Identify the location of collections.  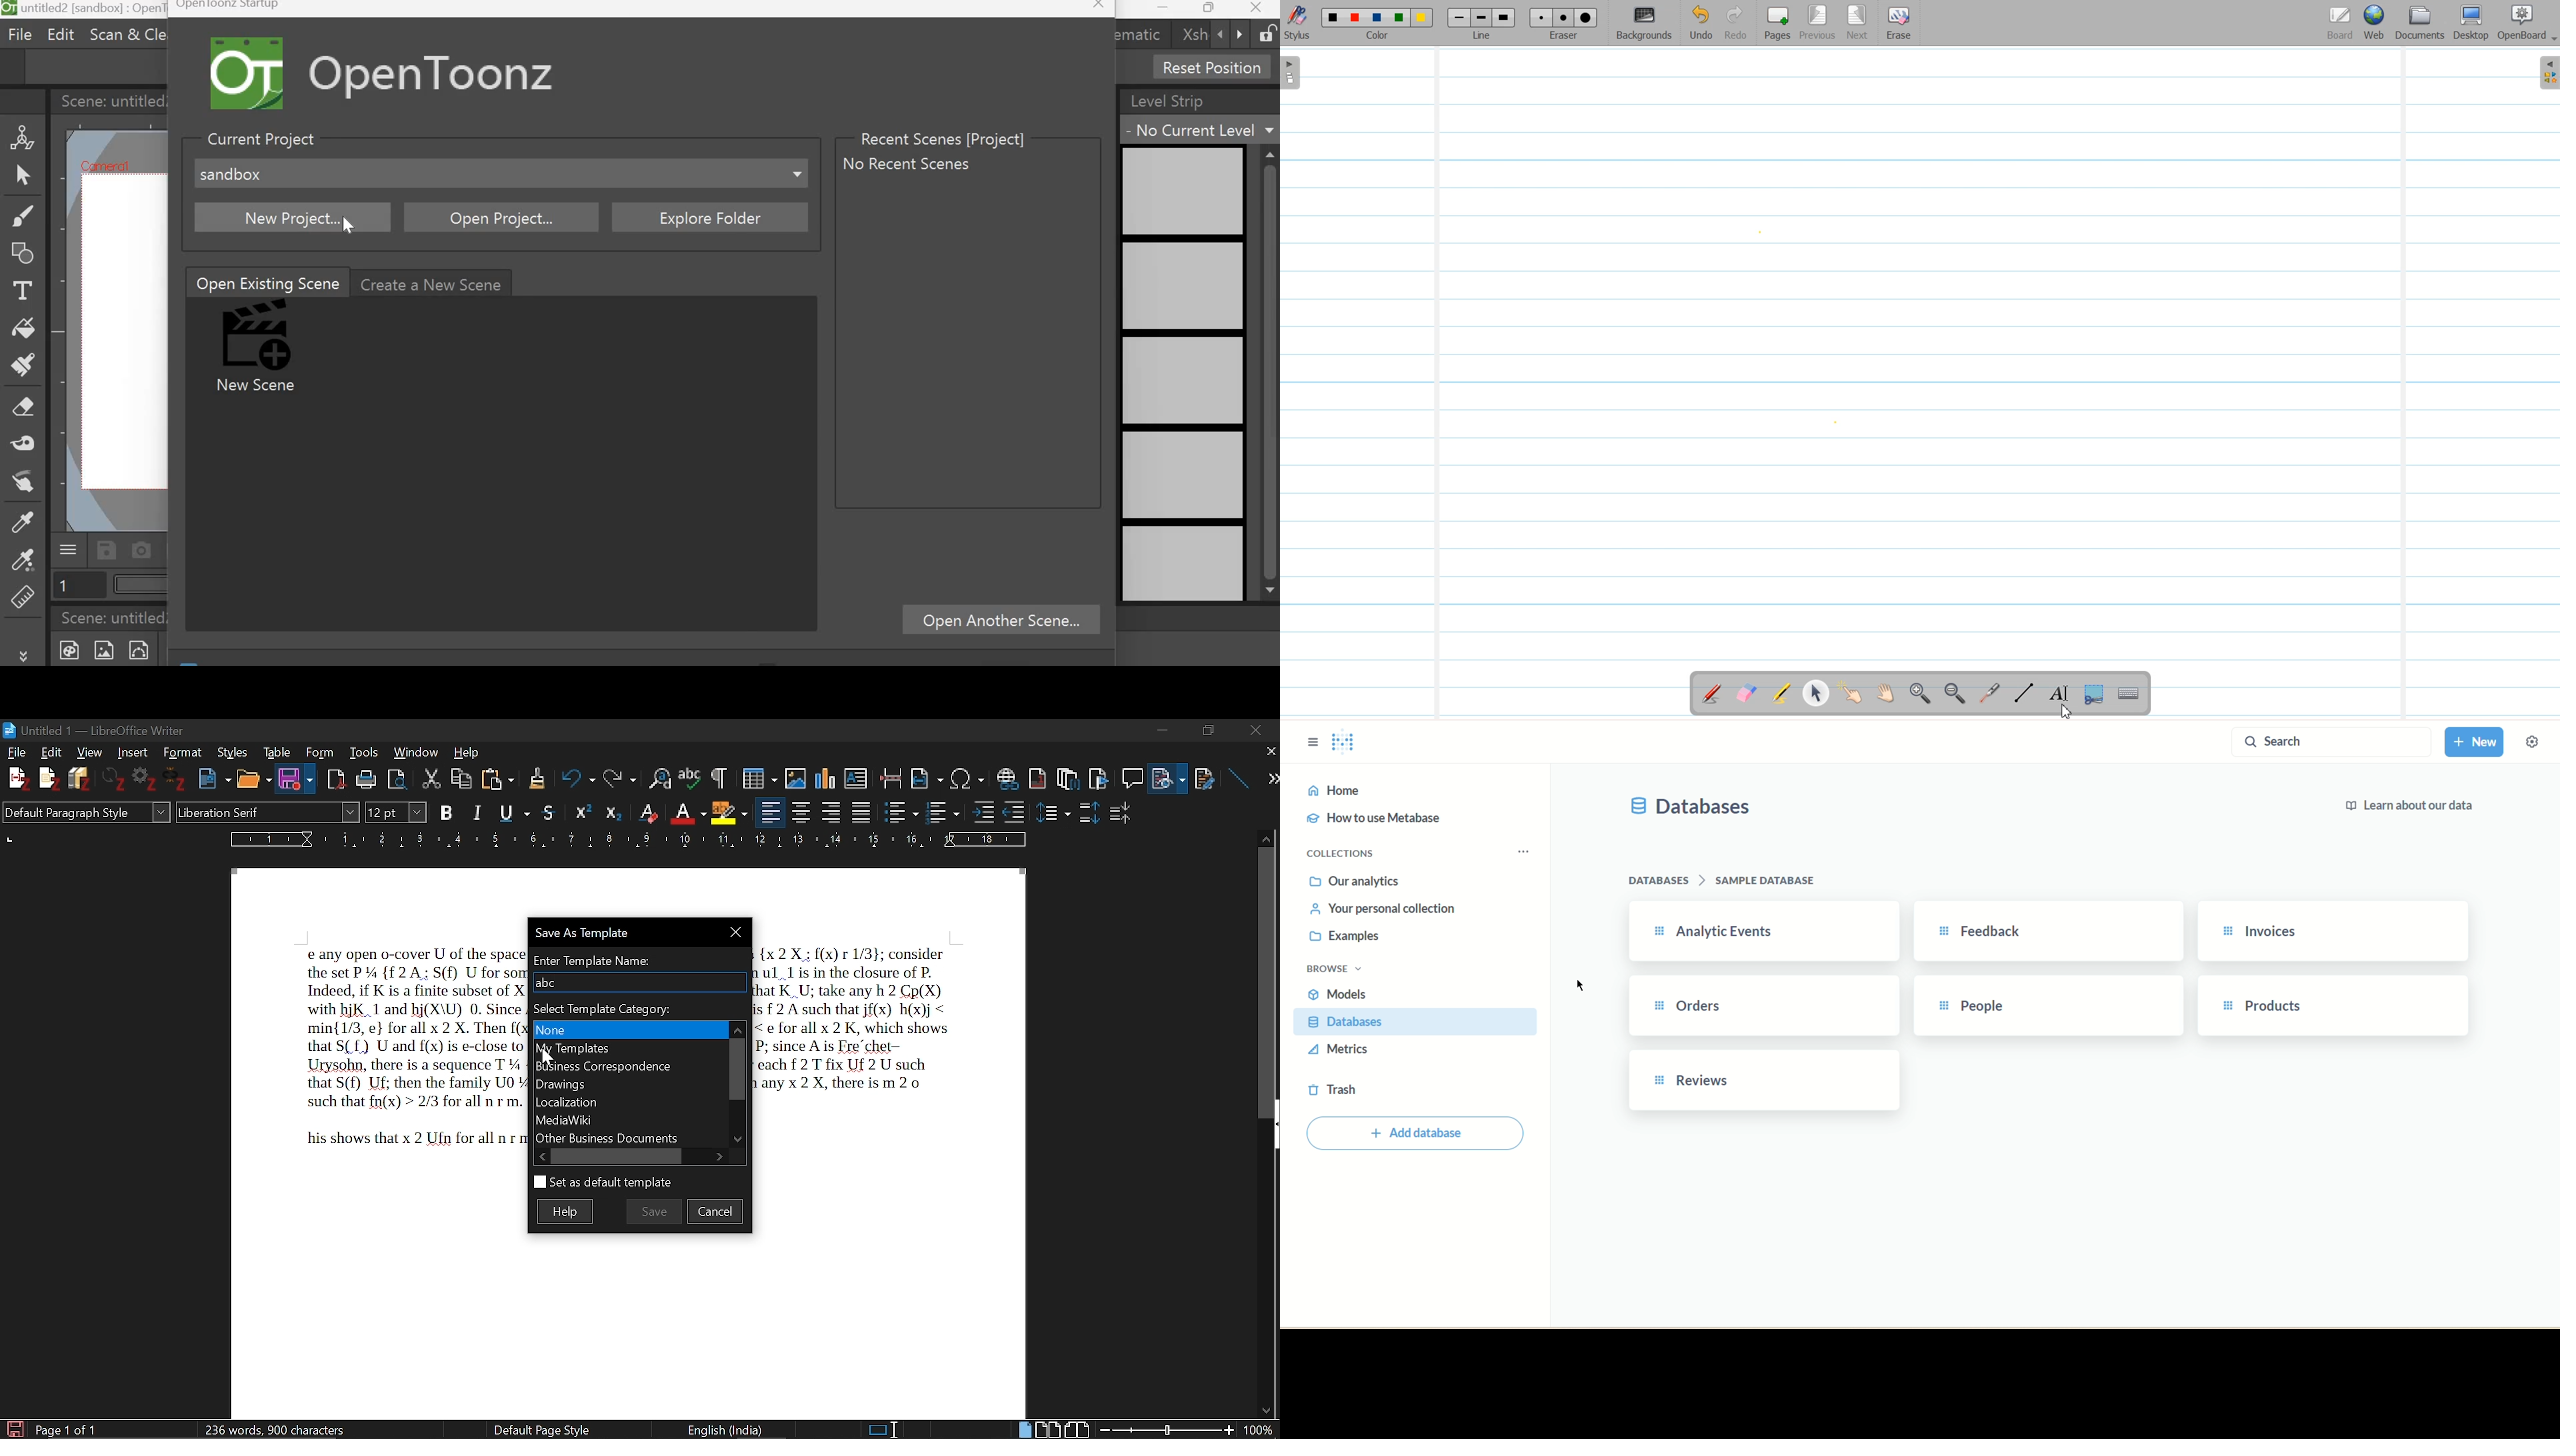
(1353, 856).